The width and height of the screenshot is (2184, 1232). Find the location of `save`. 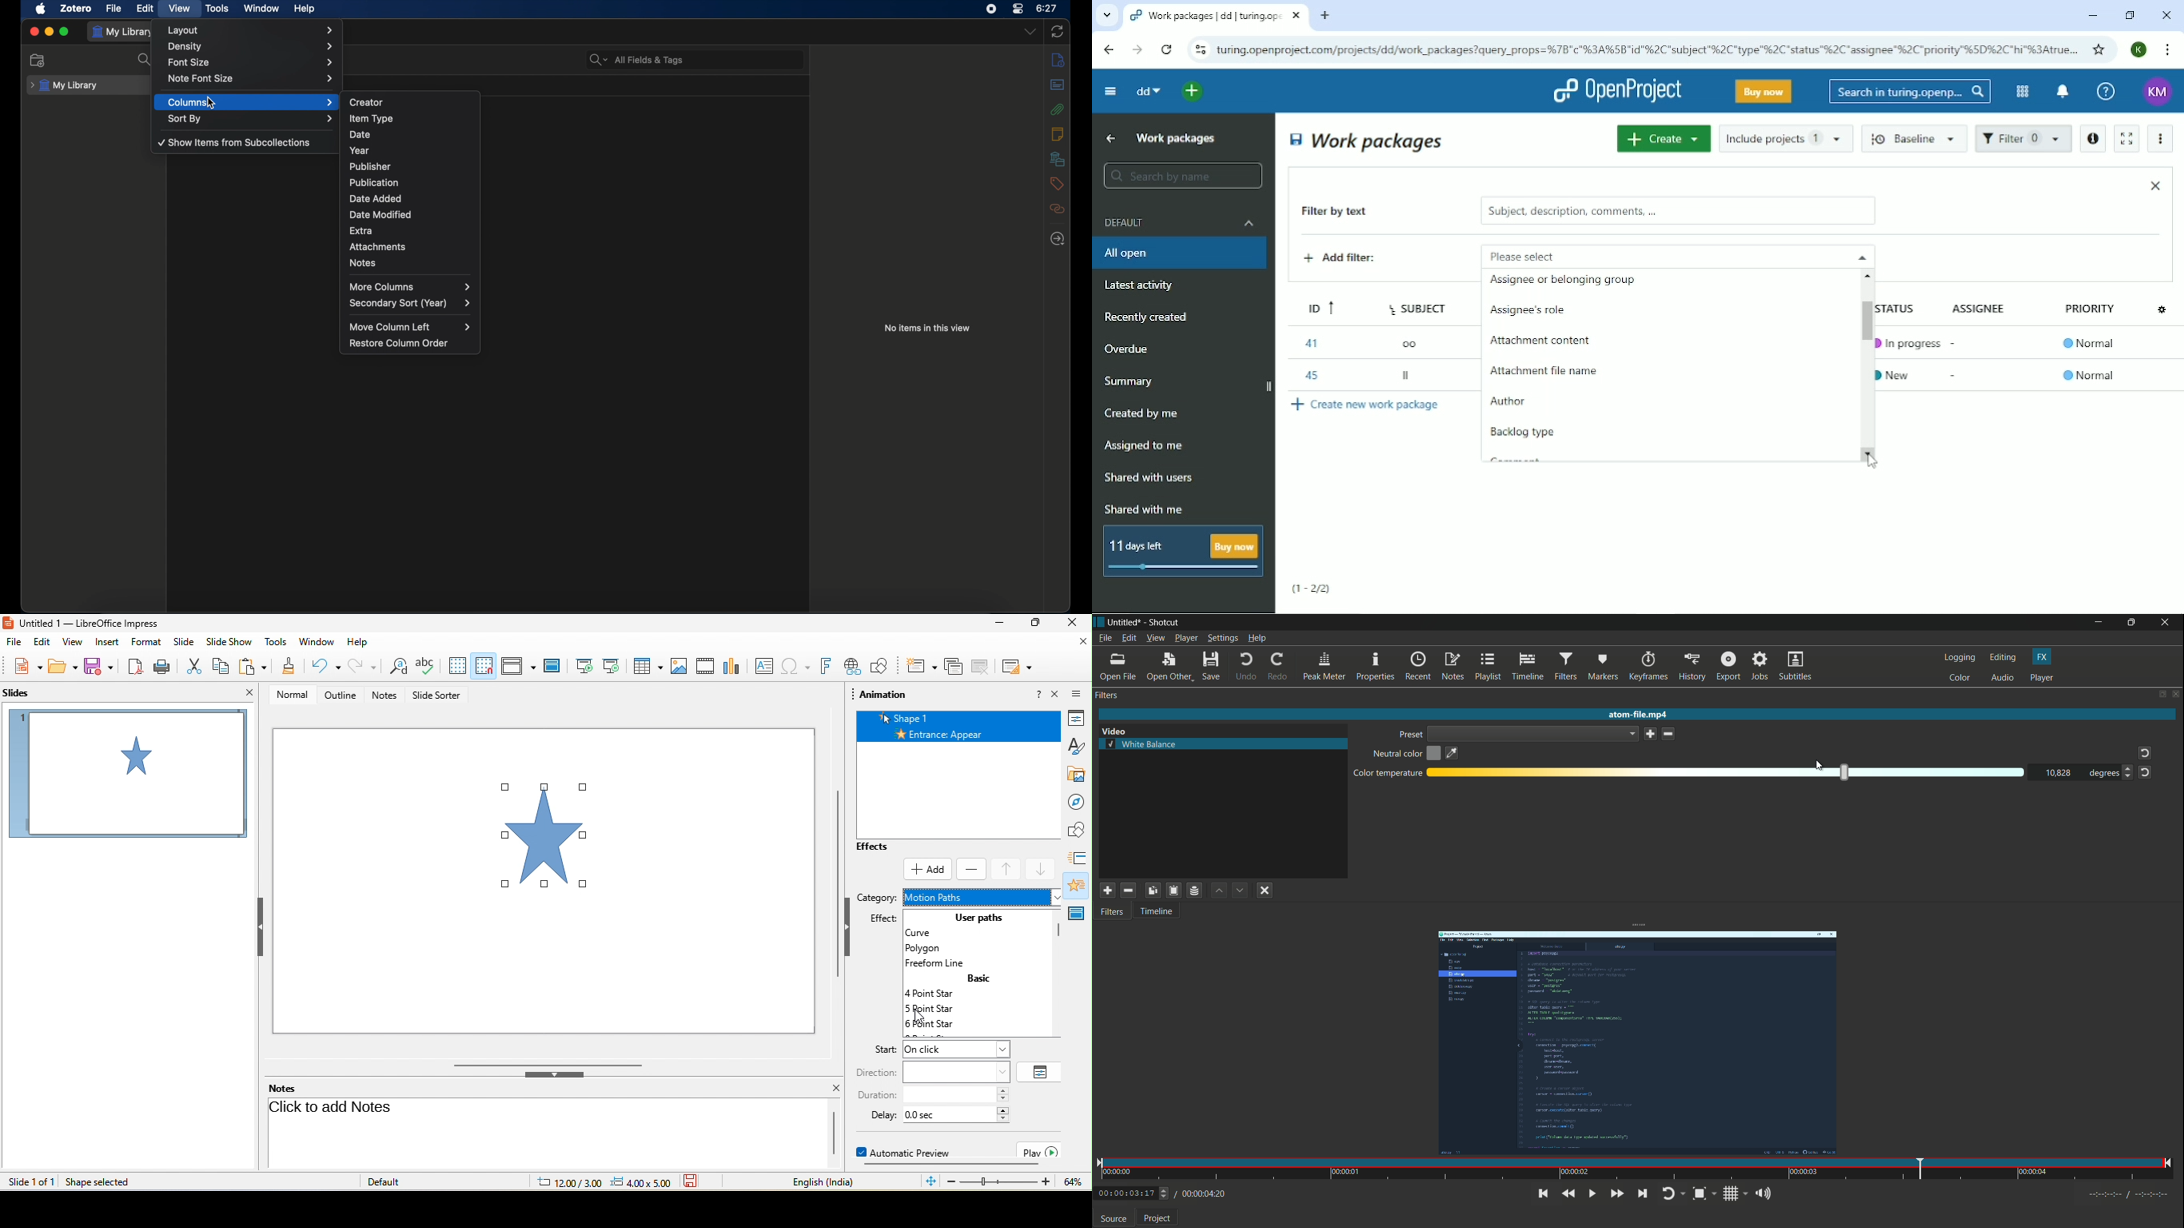

save is located at coordinates (98, 667).